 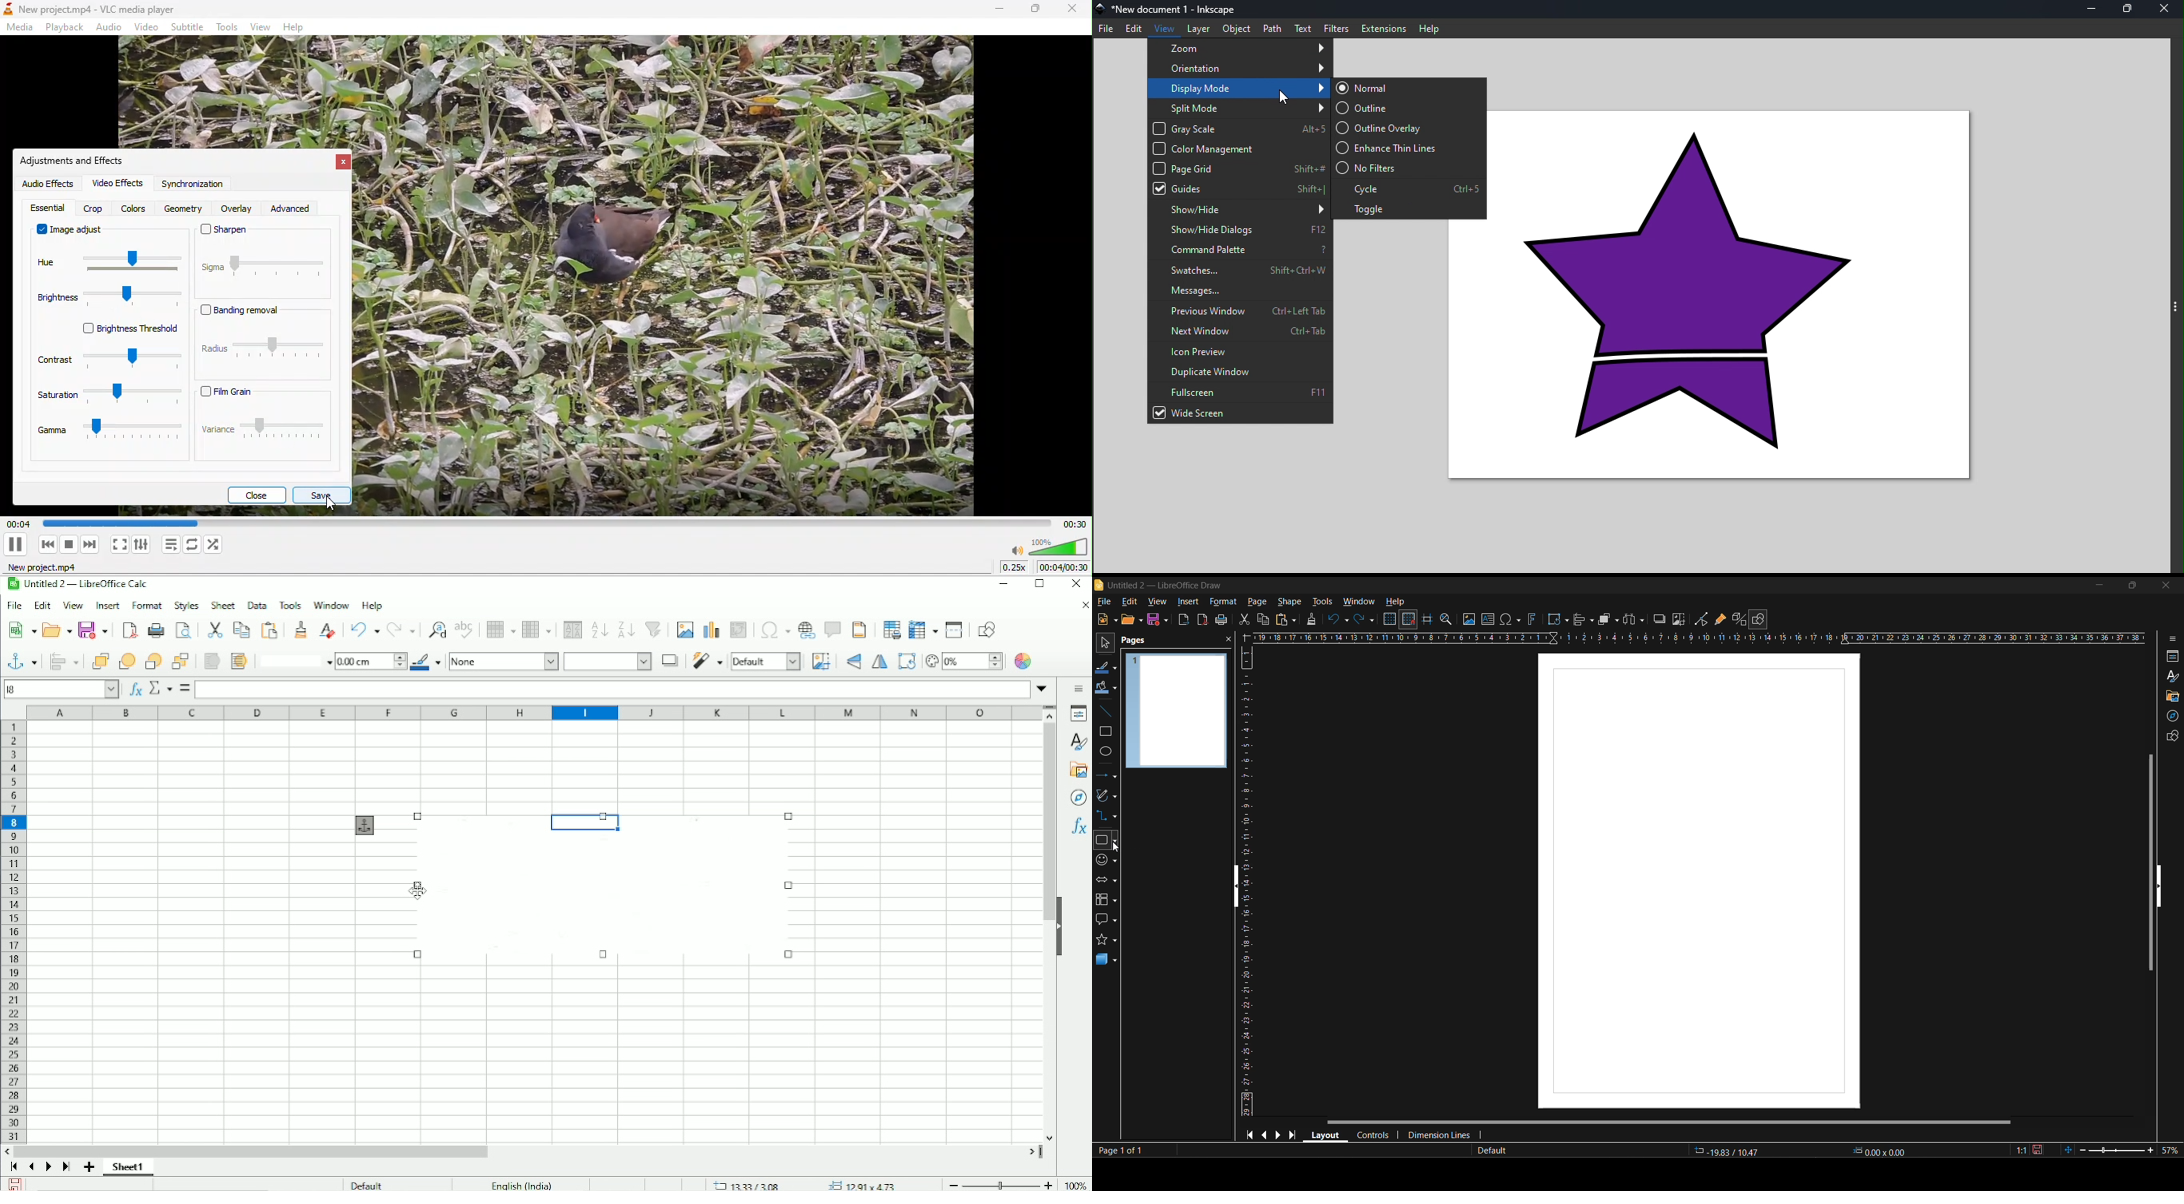 What do you see at coordinates (851, 662) in the screenshot?
I see `Flip vertically` at bounding box center [851, 662].